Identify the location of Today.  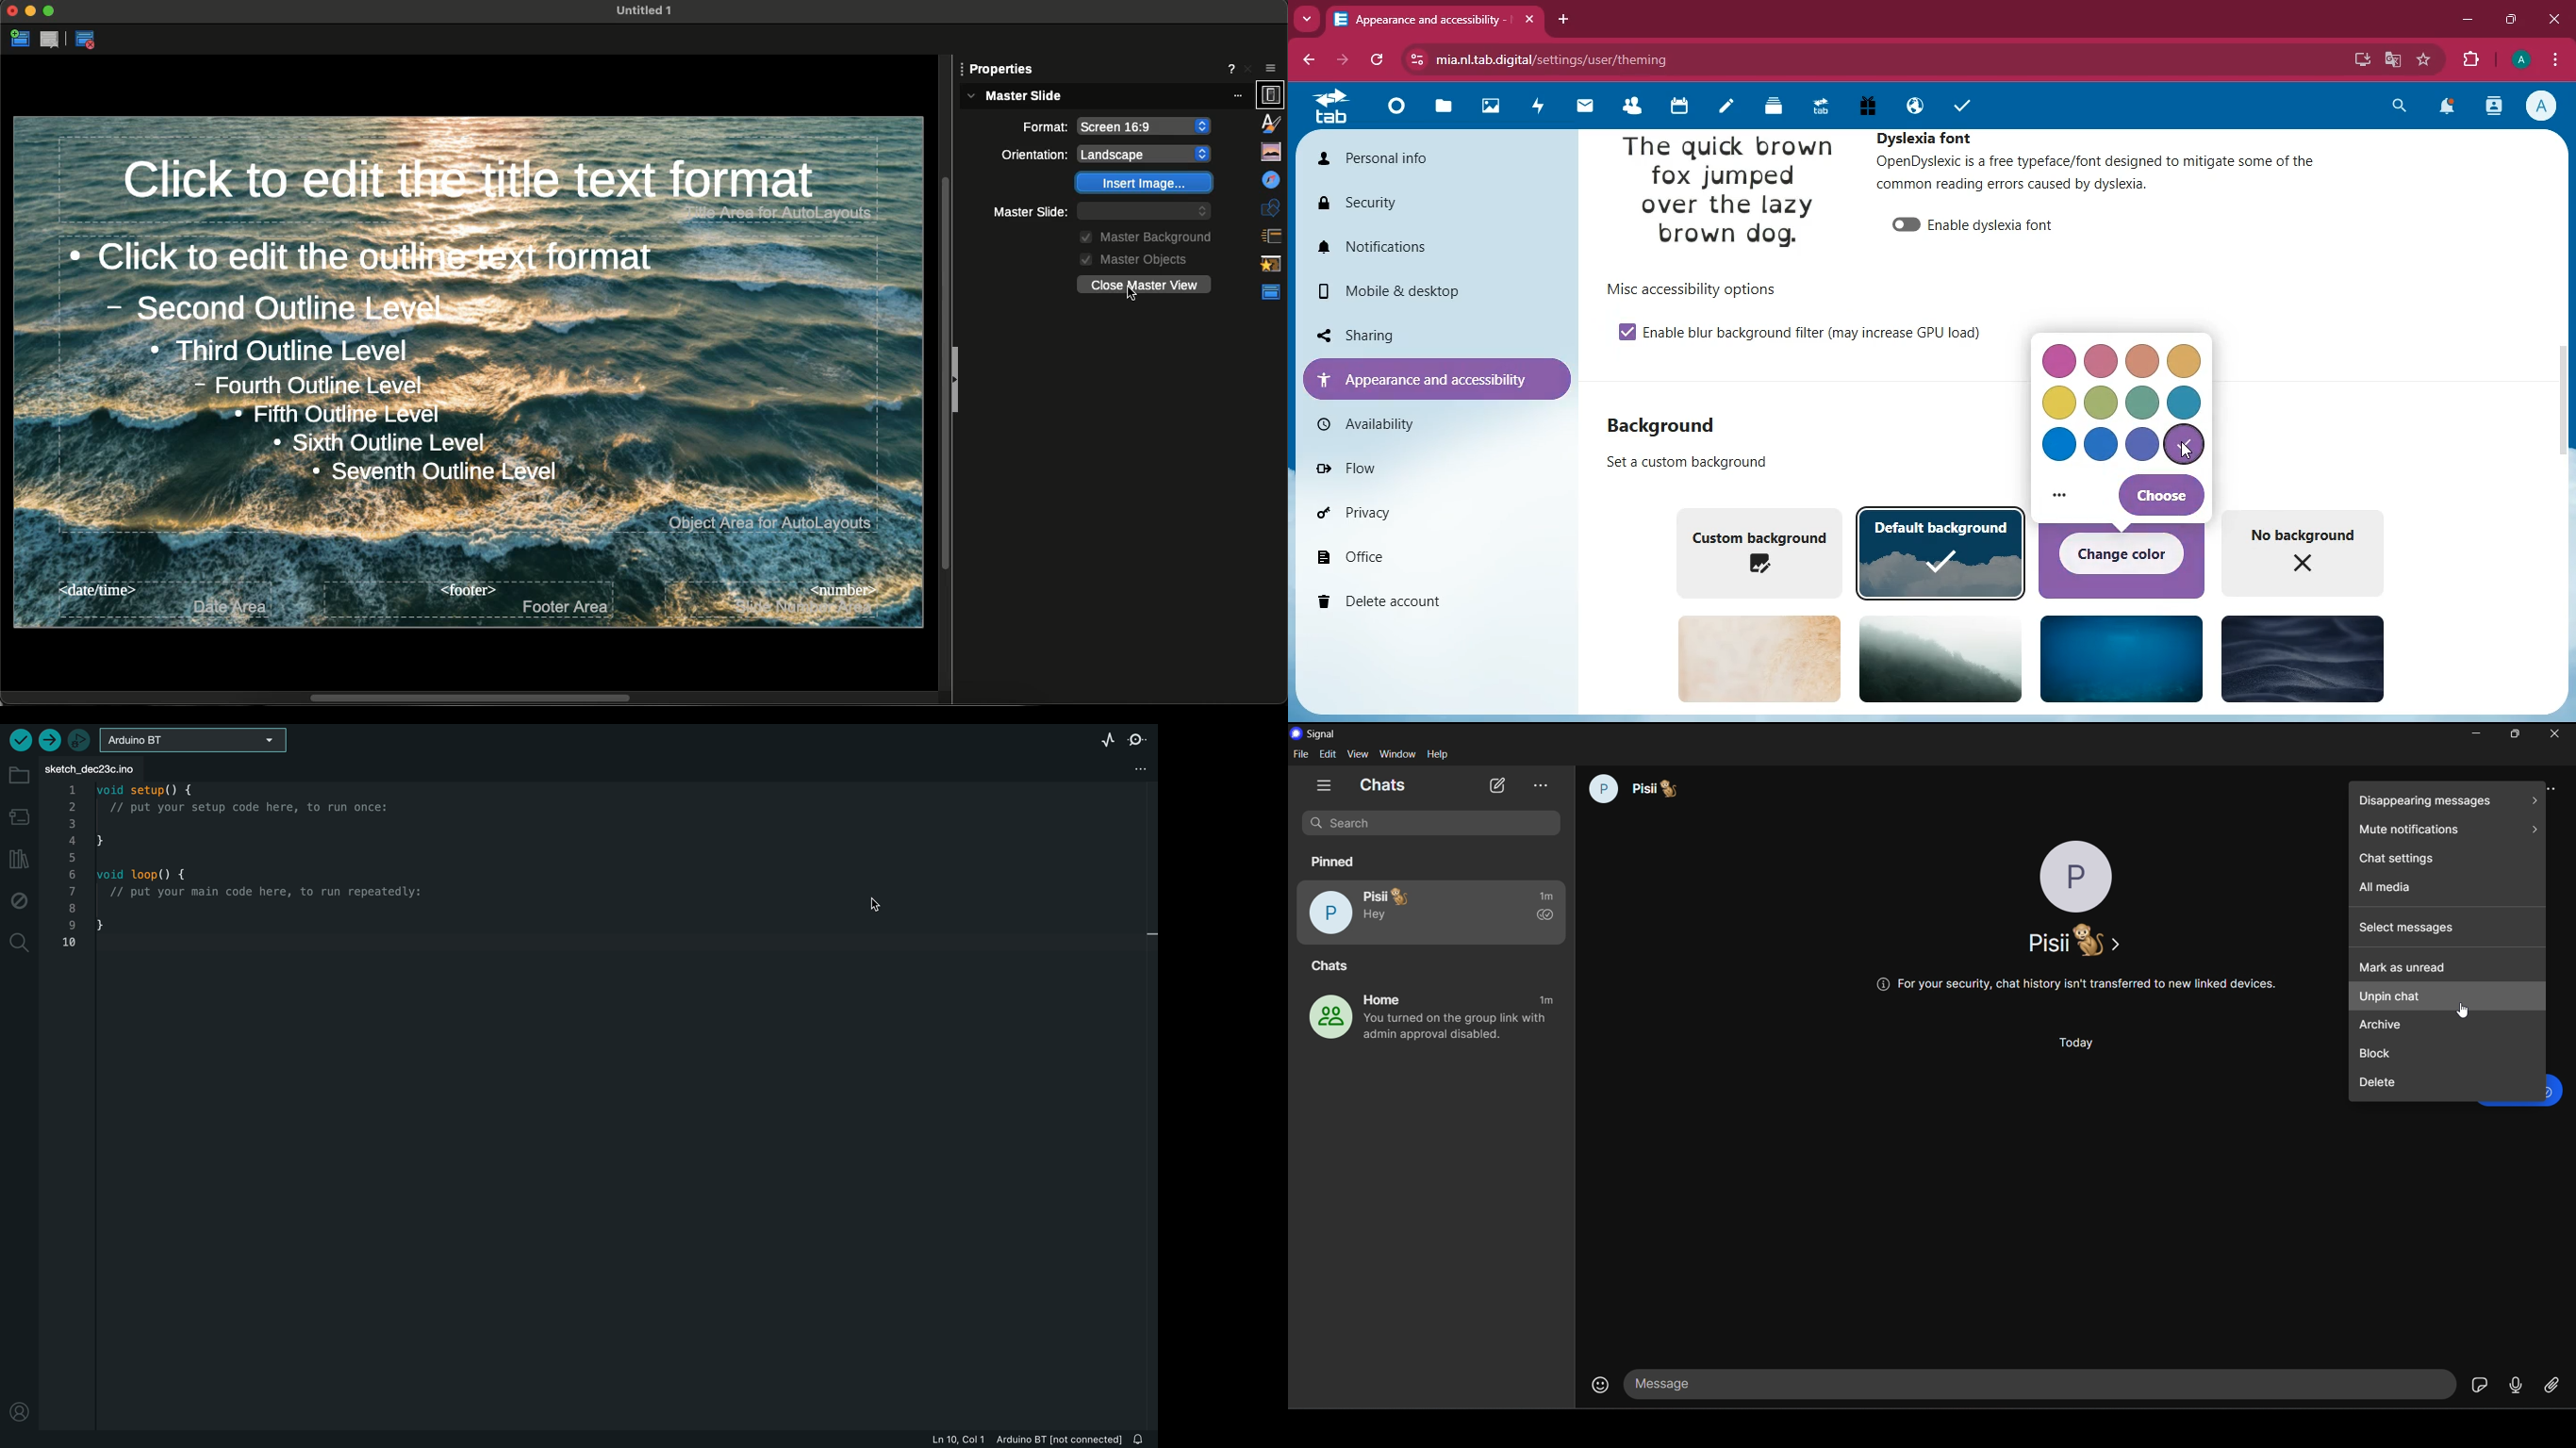
(2050, 1044).